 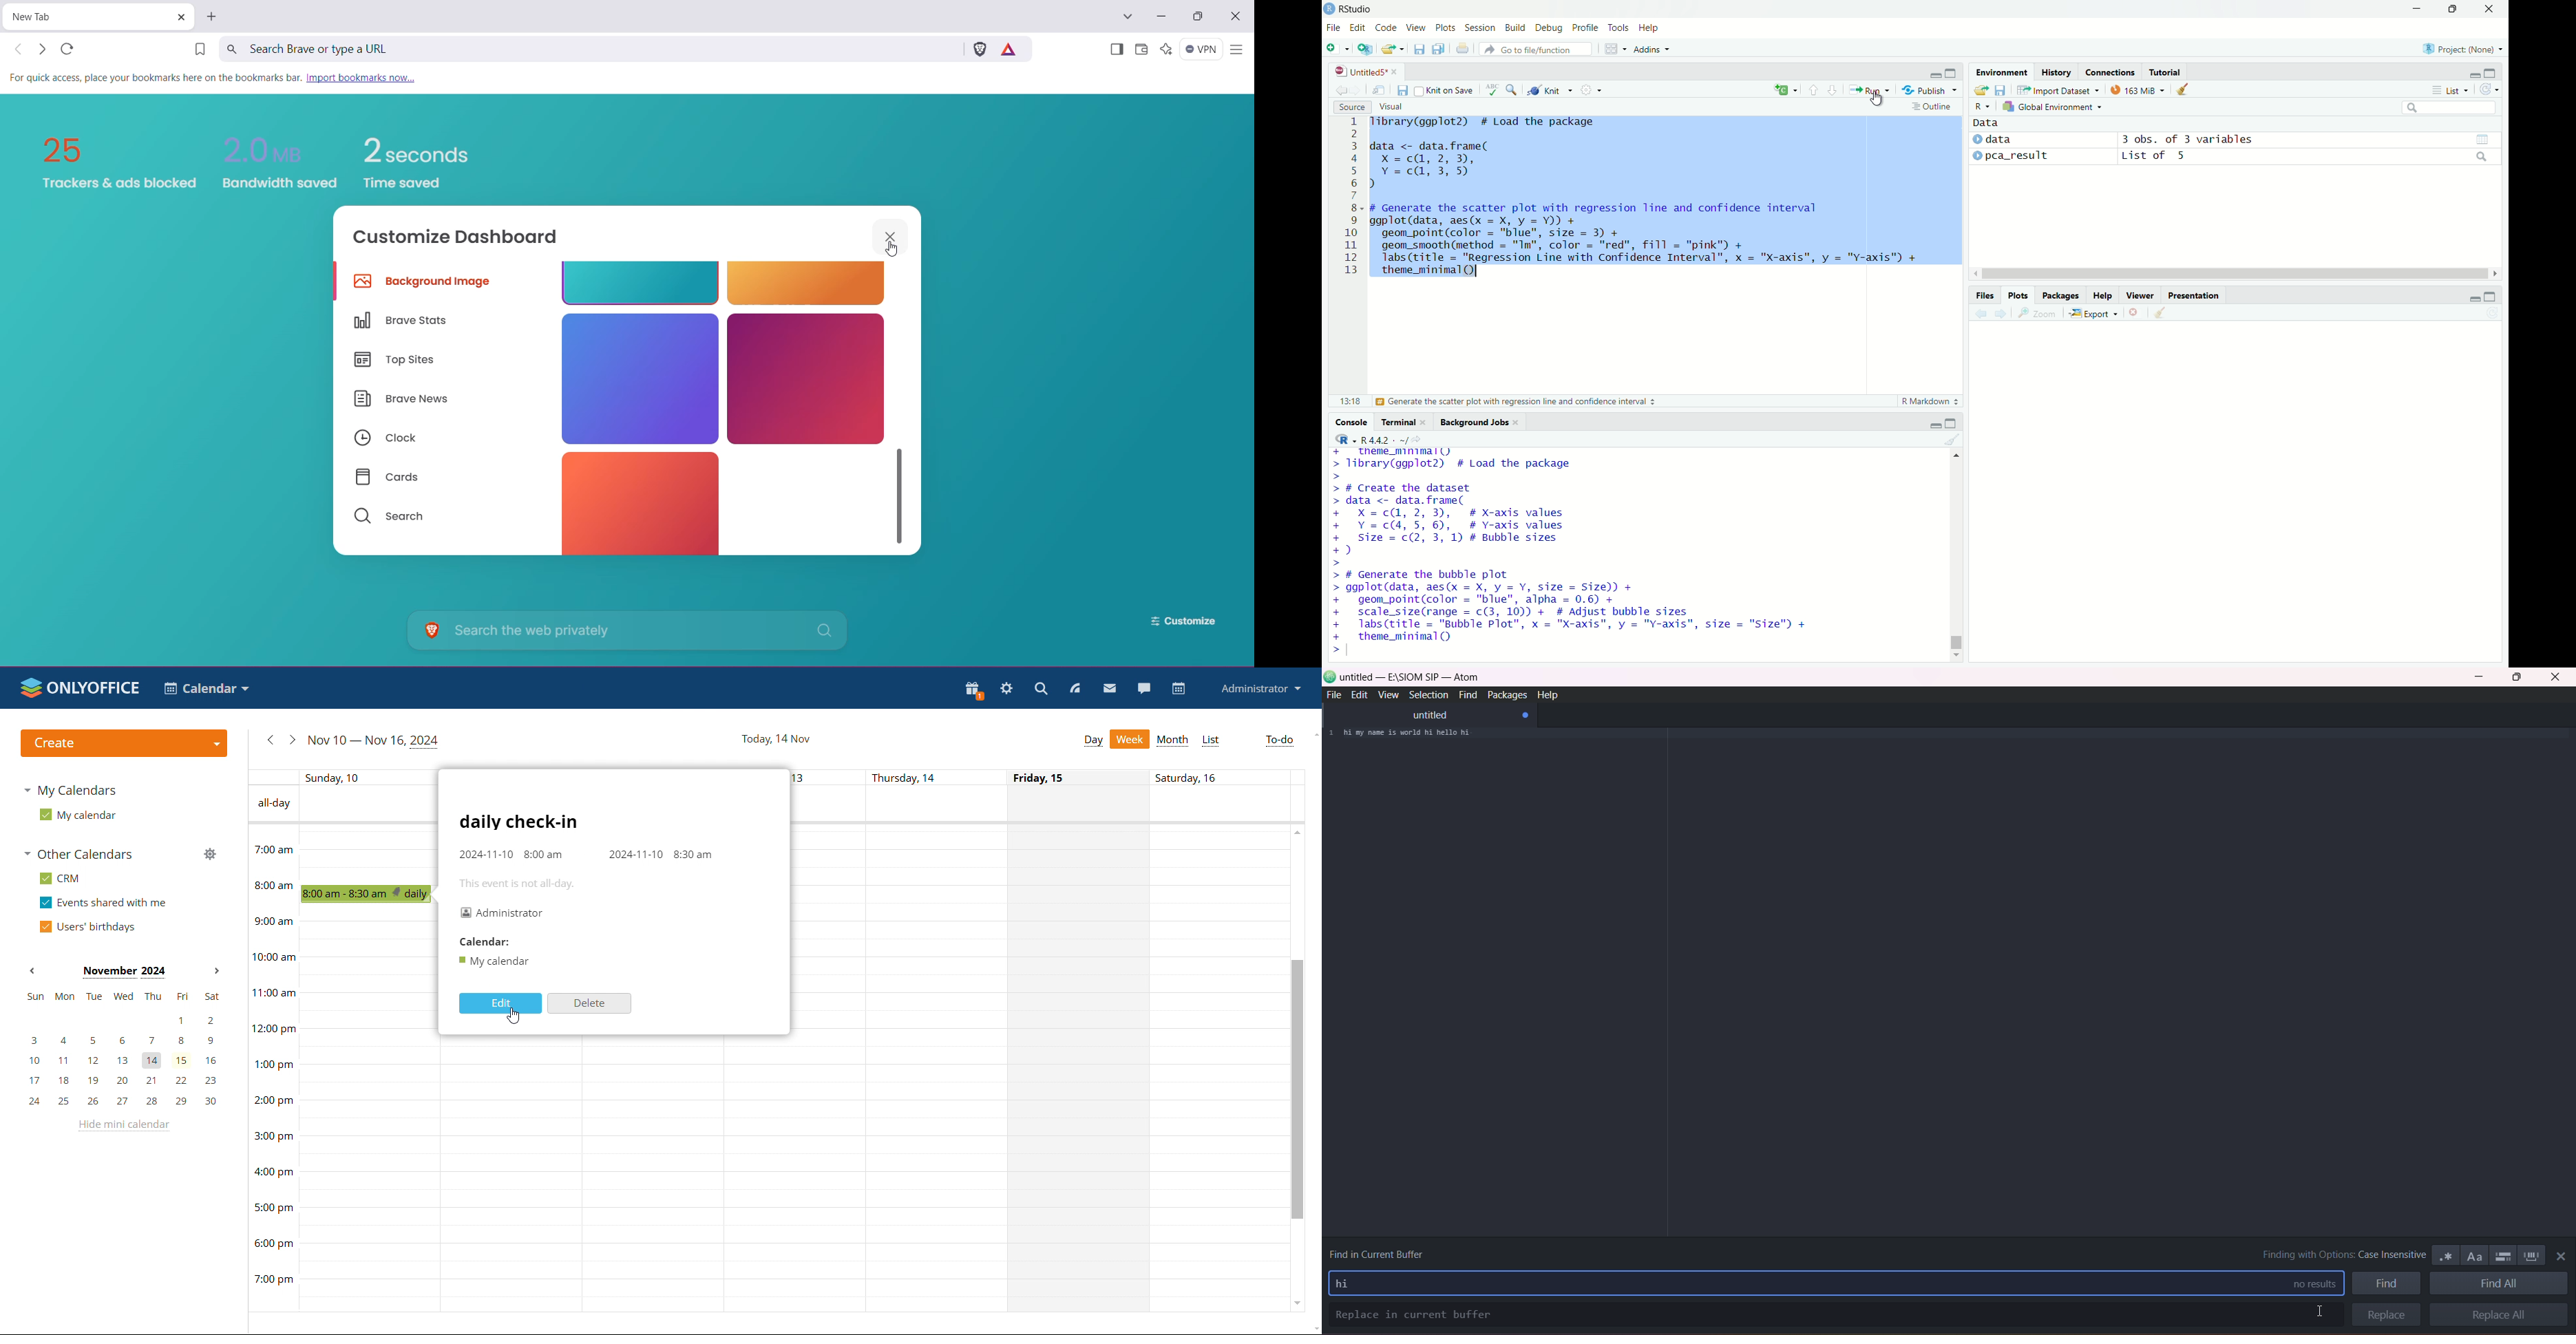 I want to click on expand, so click(x=2490, y=72).